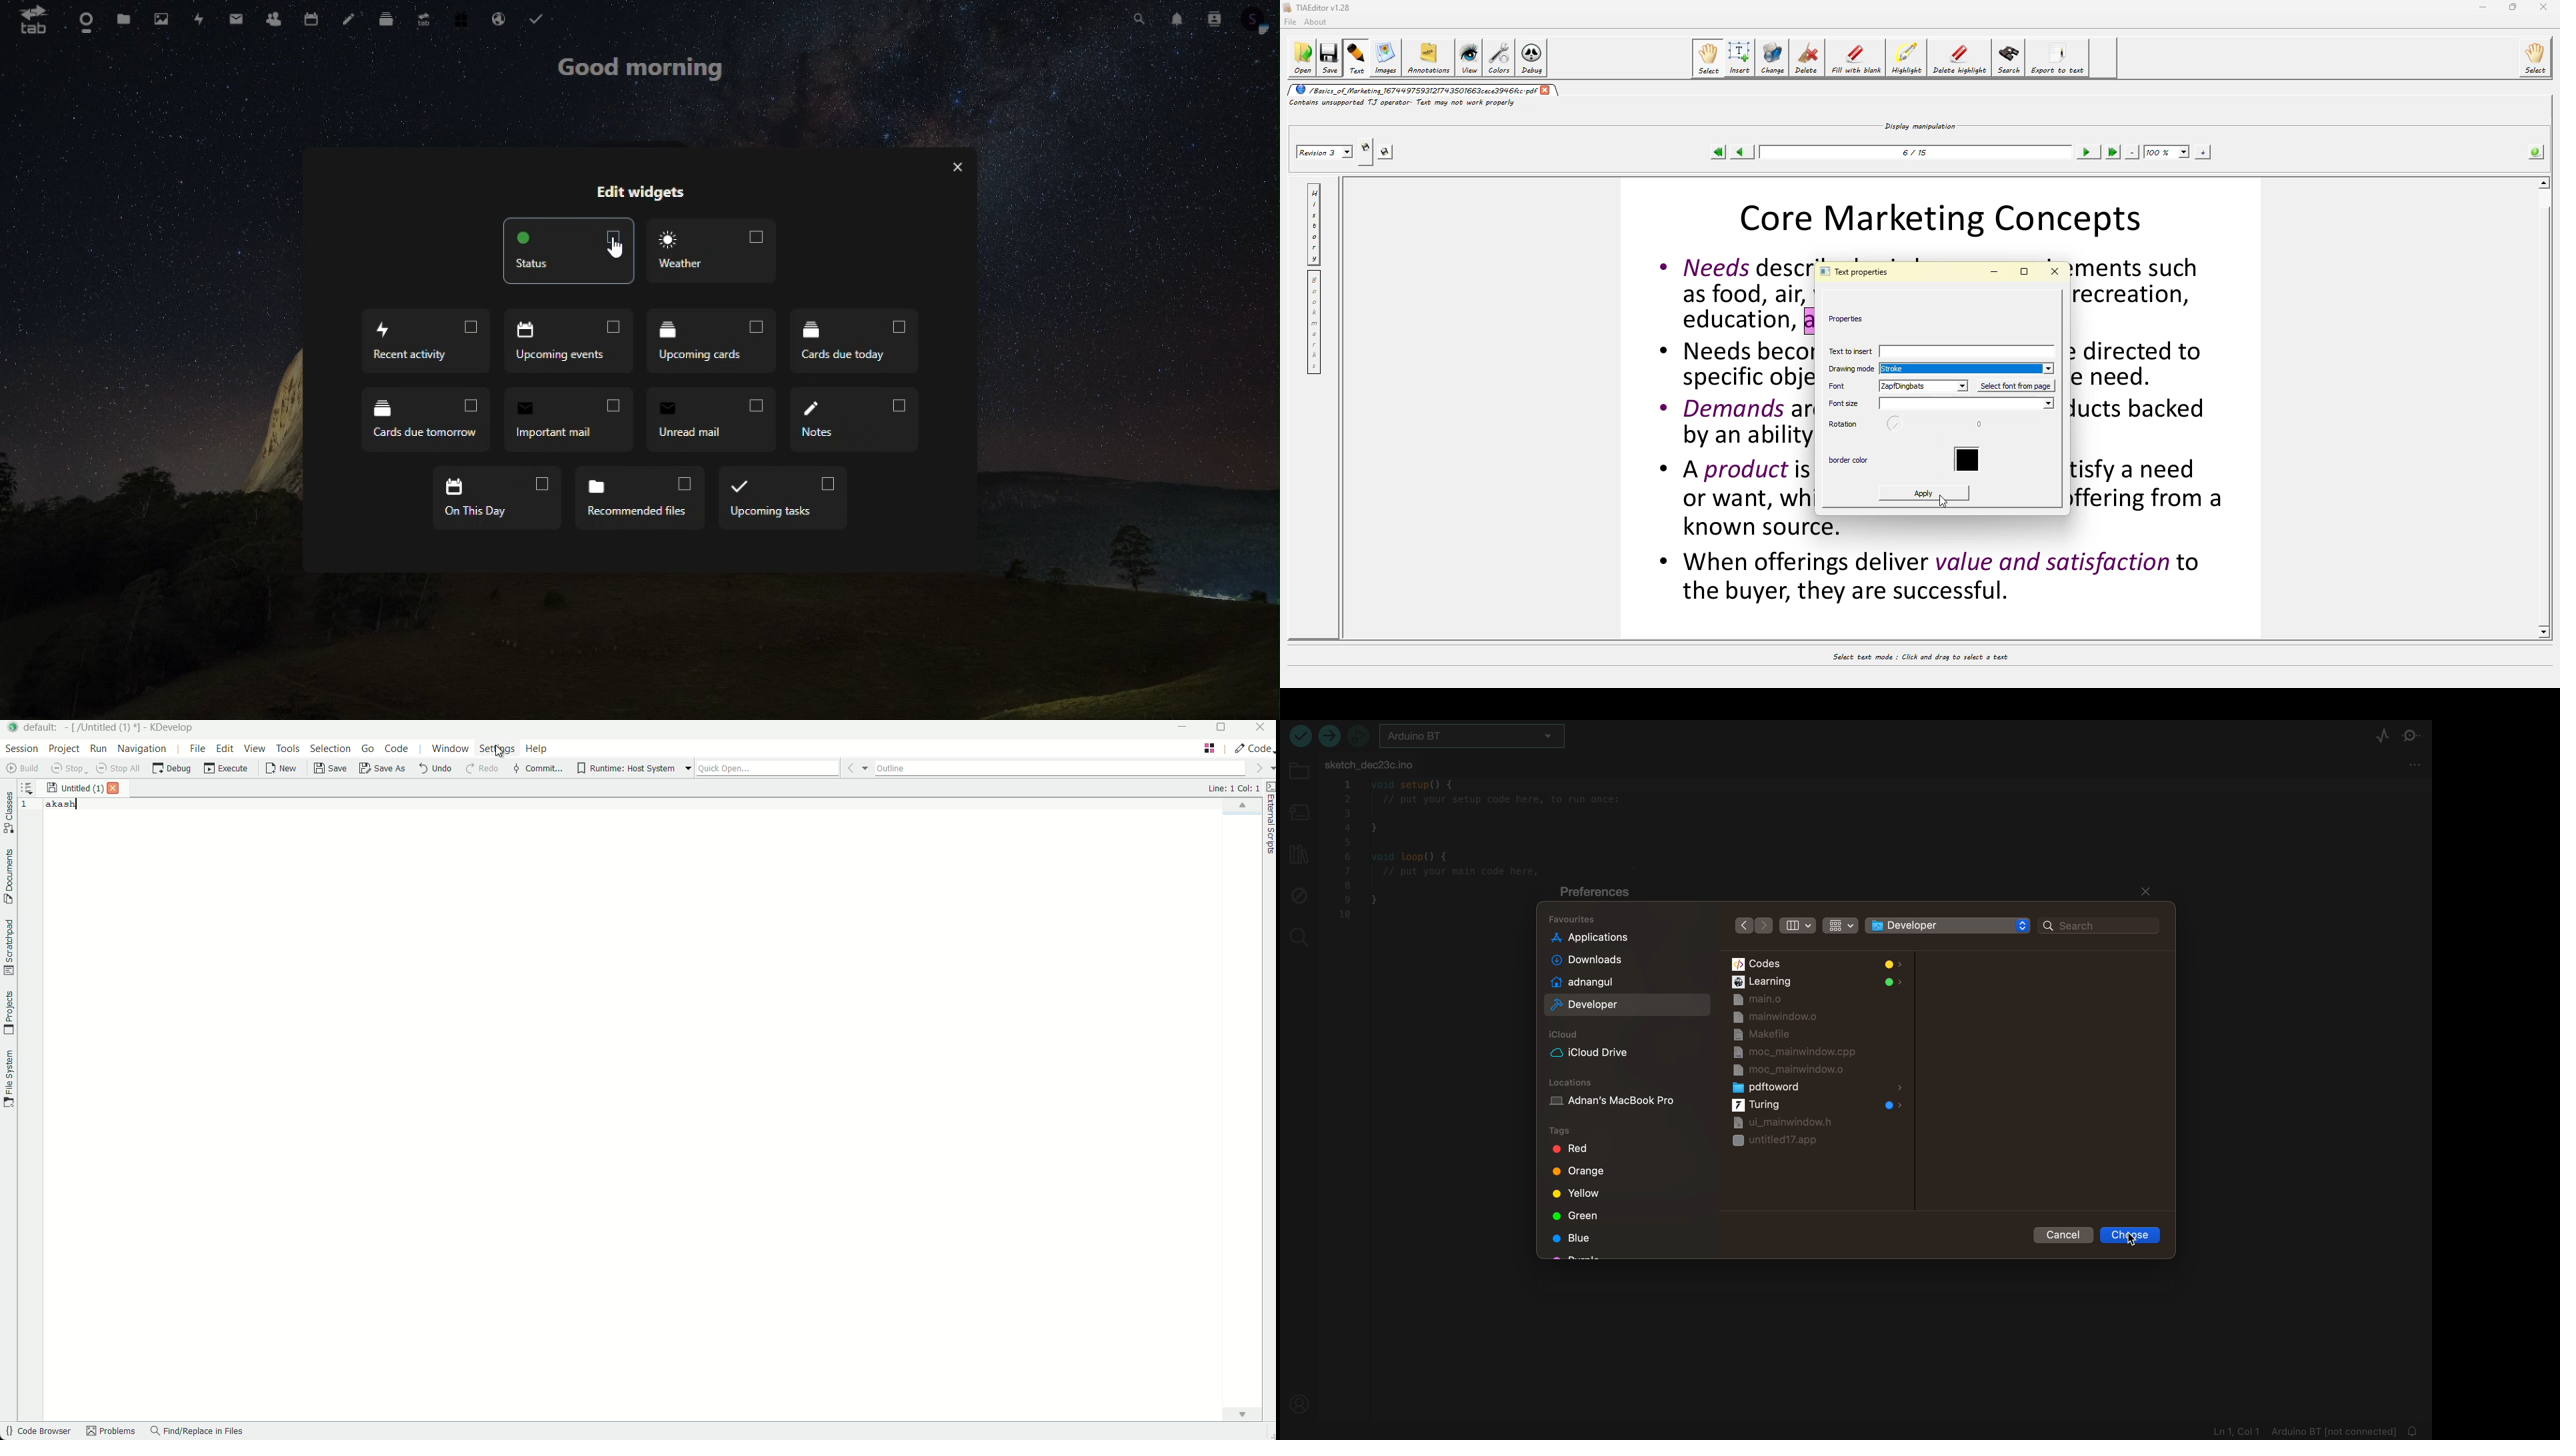  I want to click on cursor, so click(614, 246).